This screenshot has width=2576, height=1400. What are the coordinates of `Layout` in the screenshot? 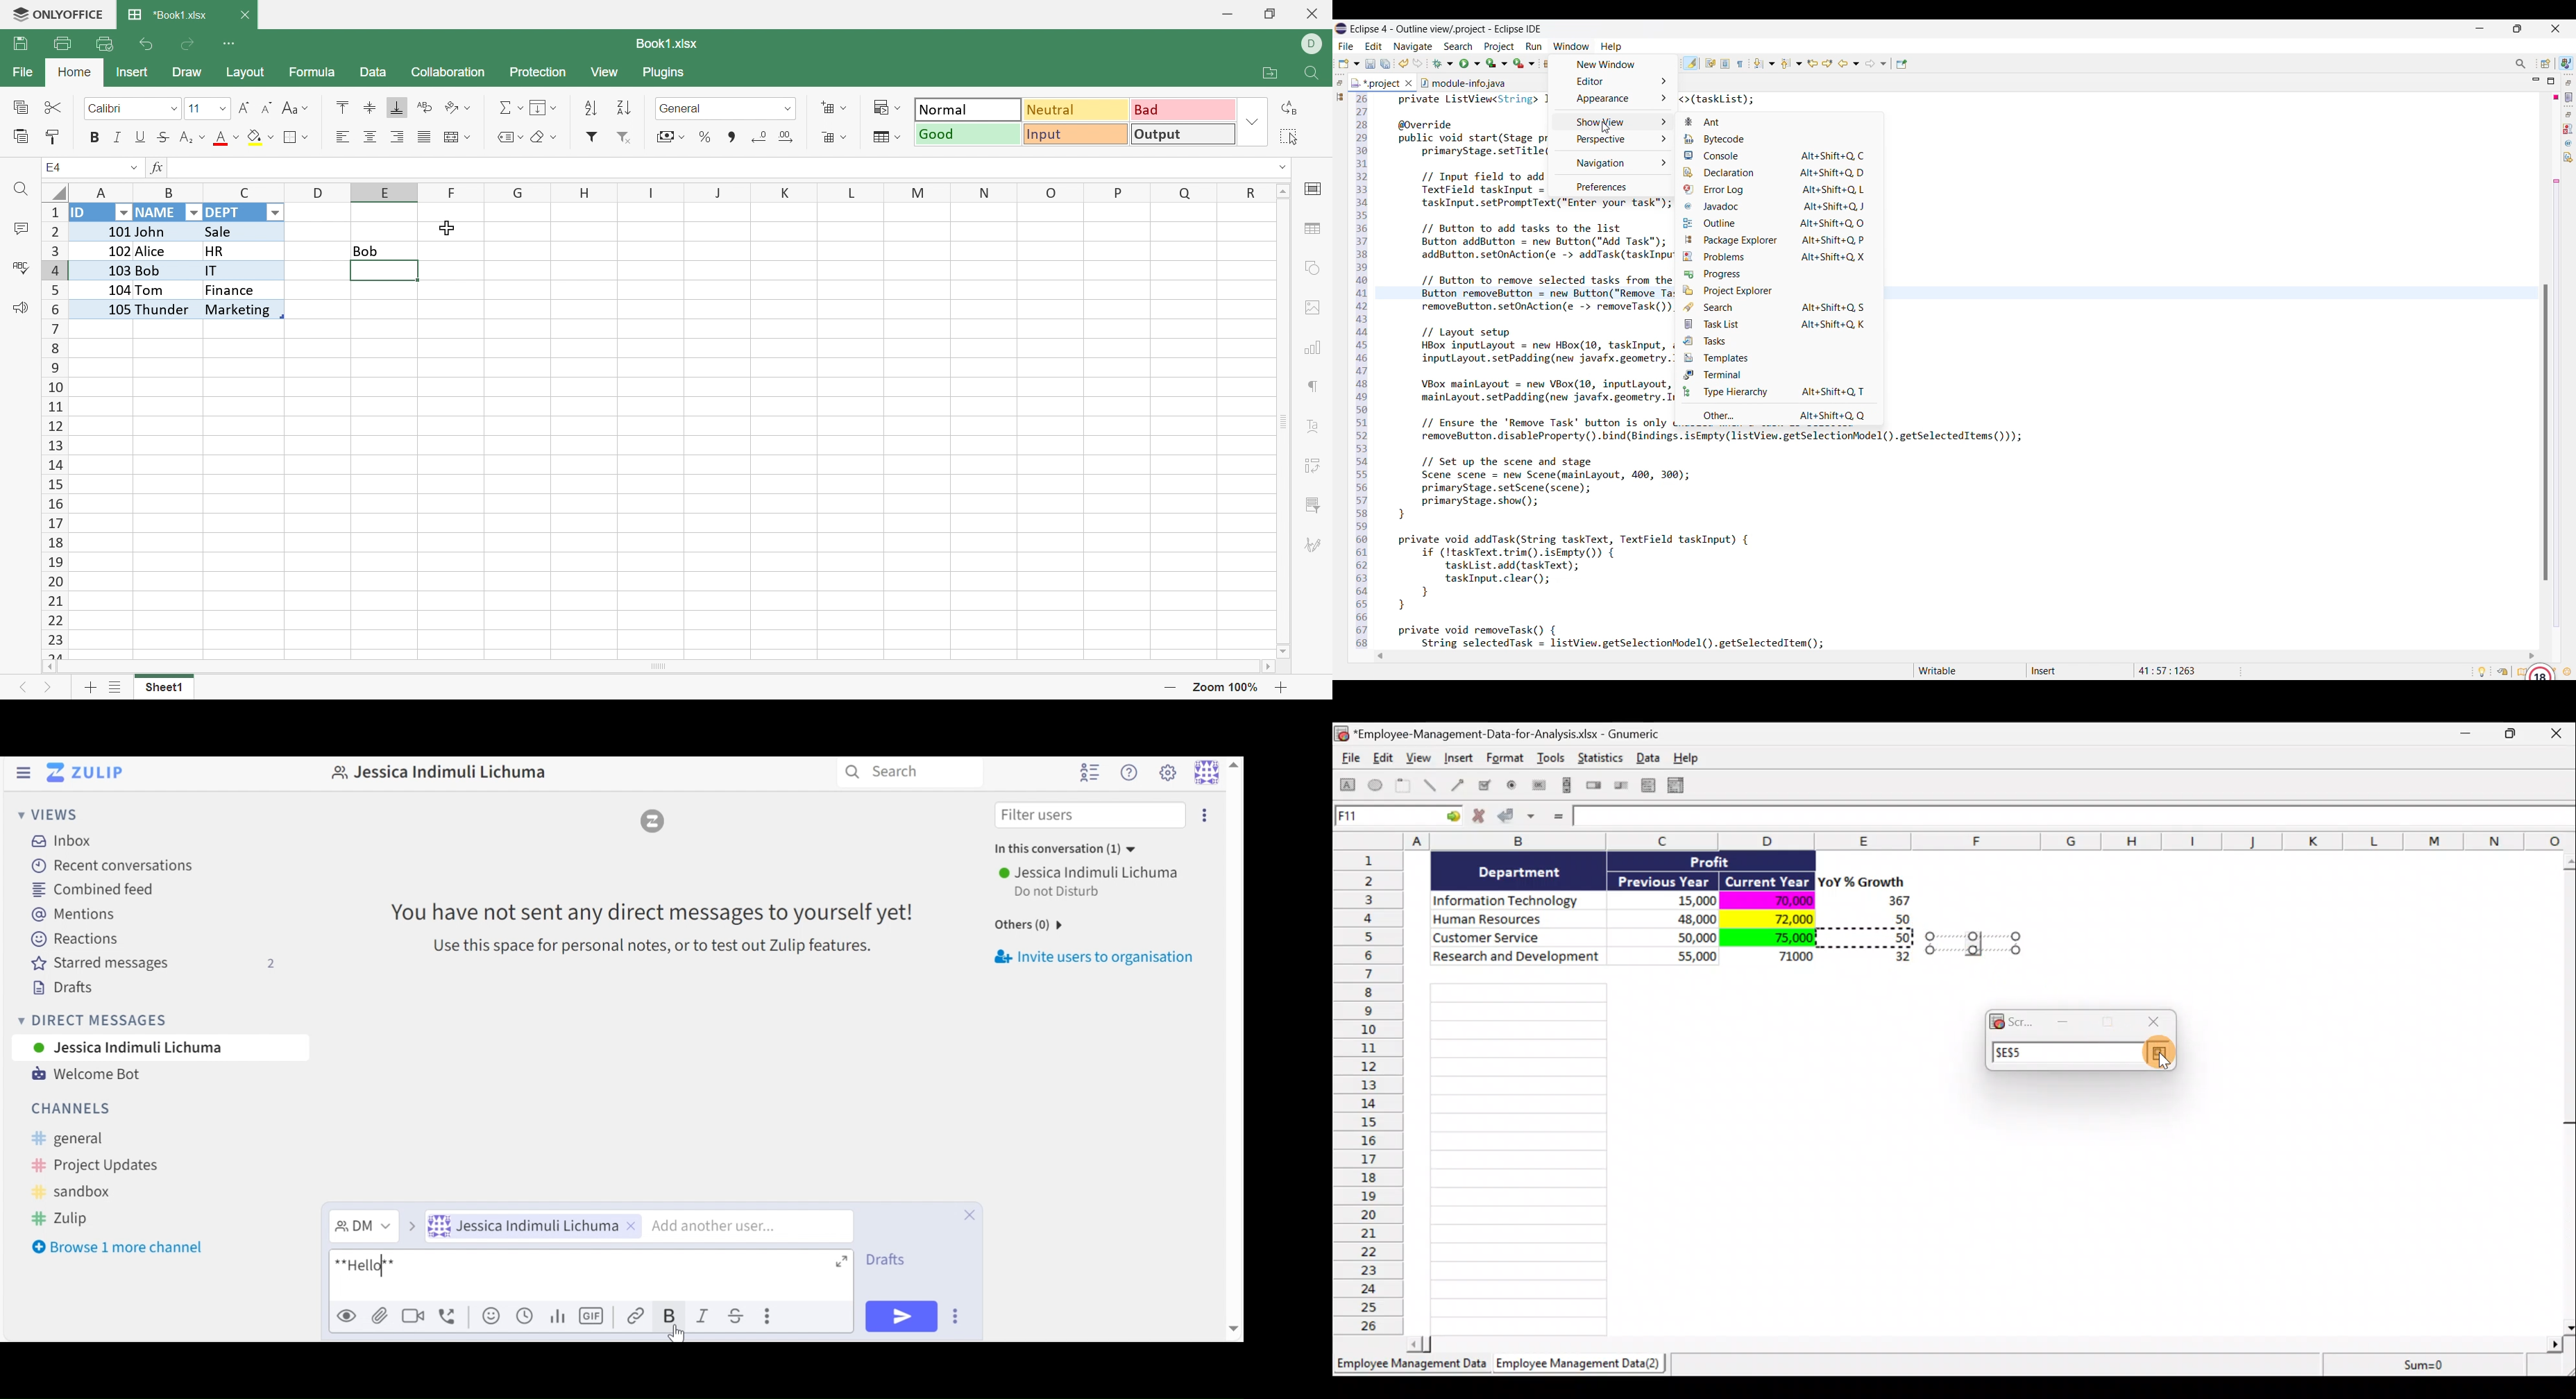 It's located at (251, 74).